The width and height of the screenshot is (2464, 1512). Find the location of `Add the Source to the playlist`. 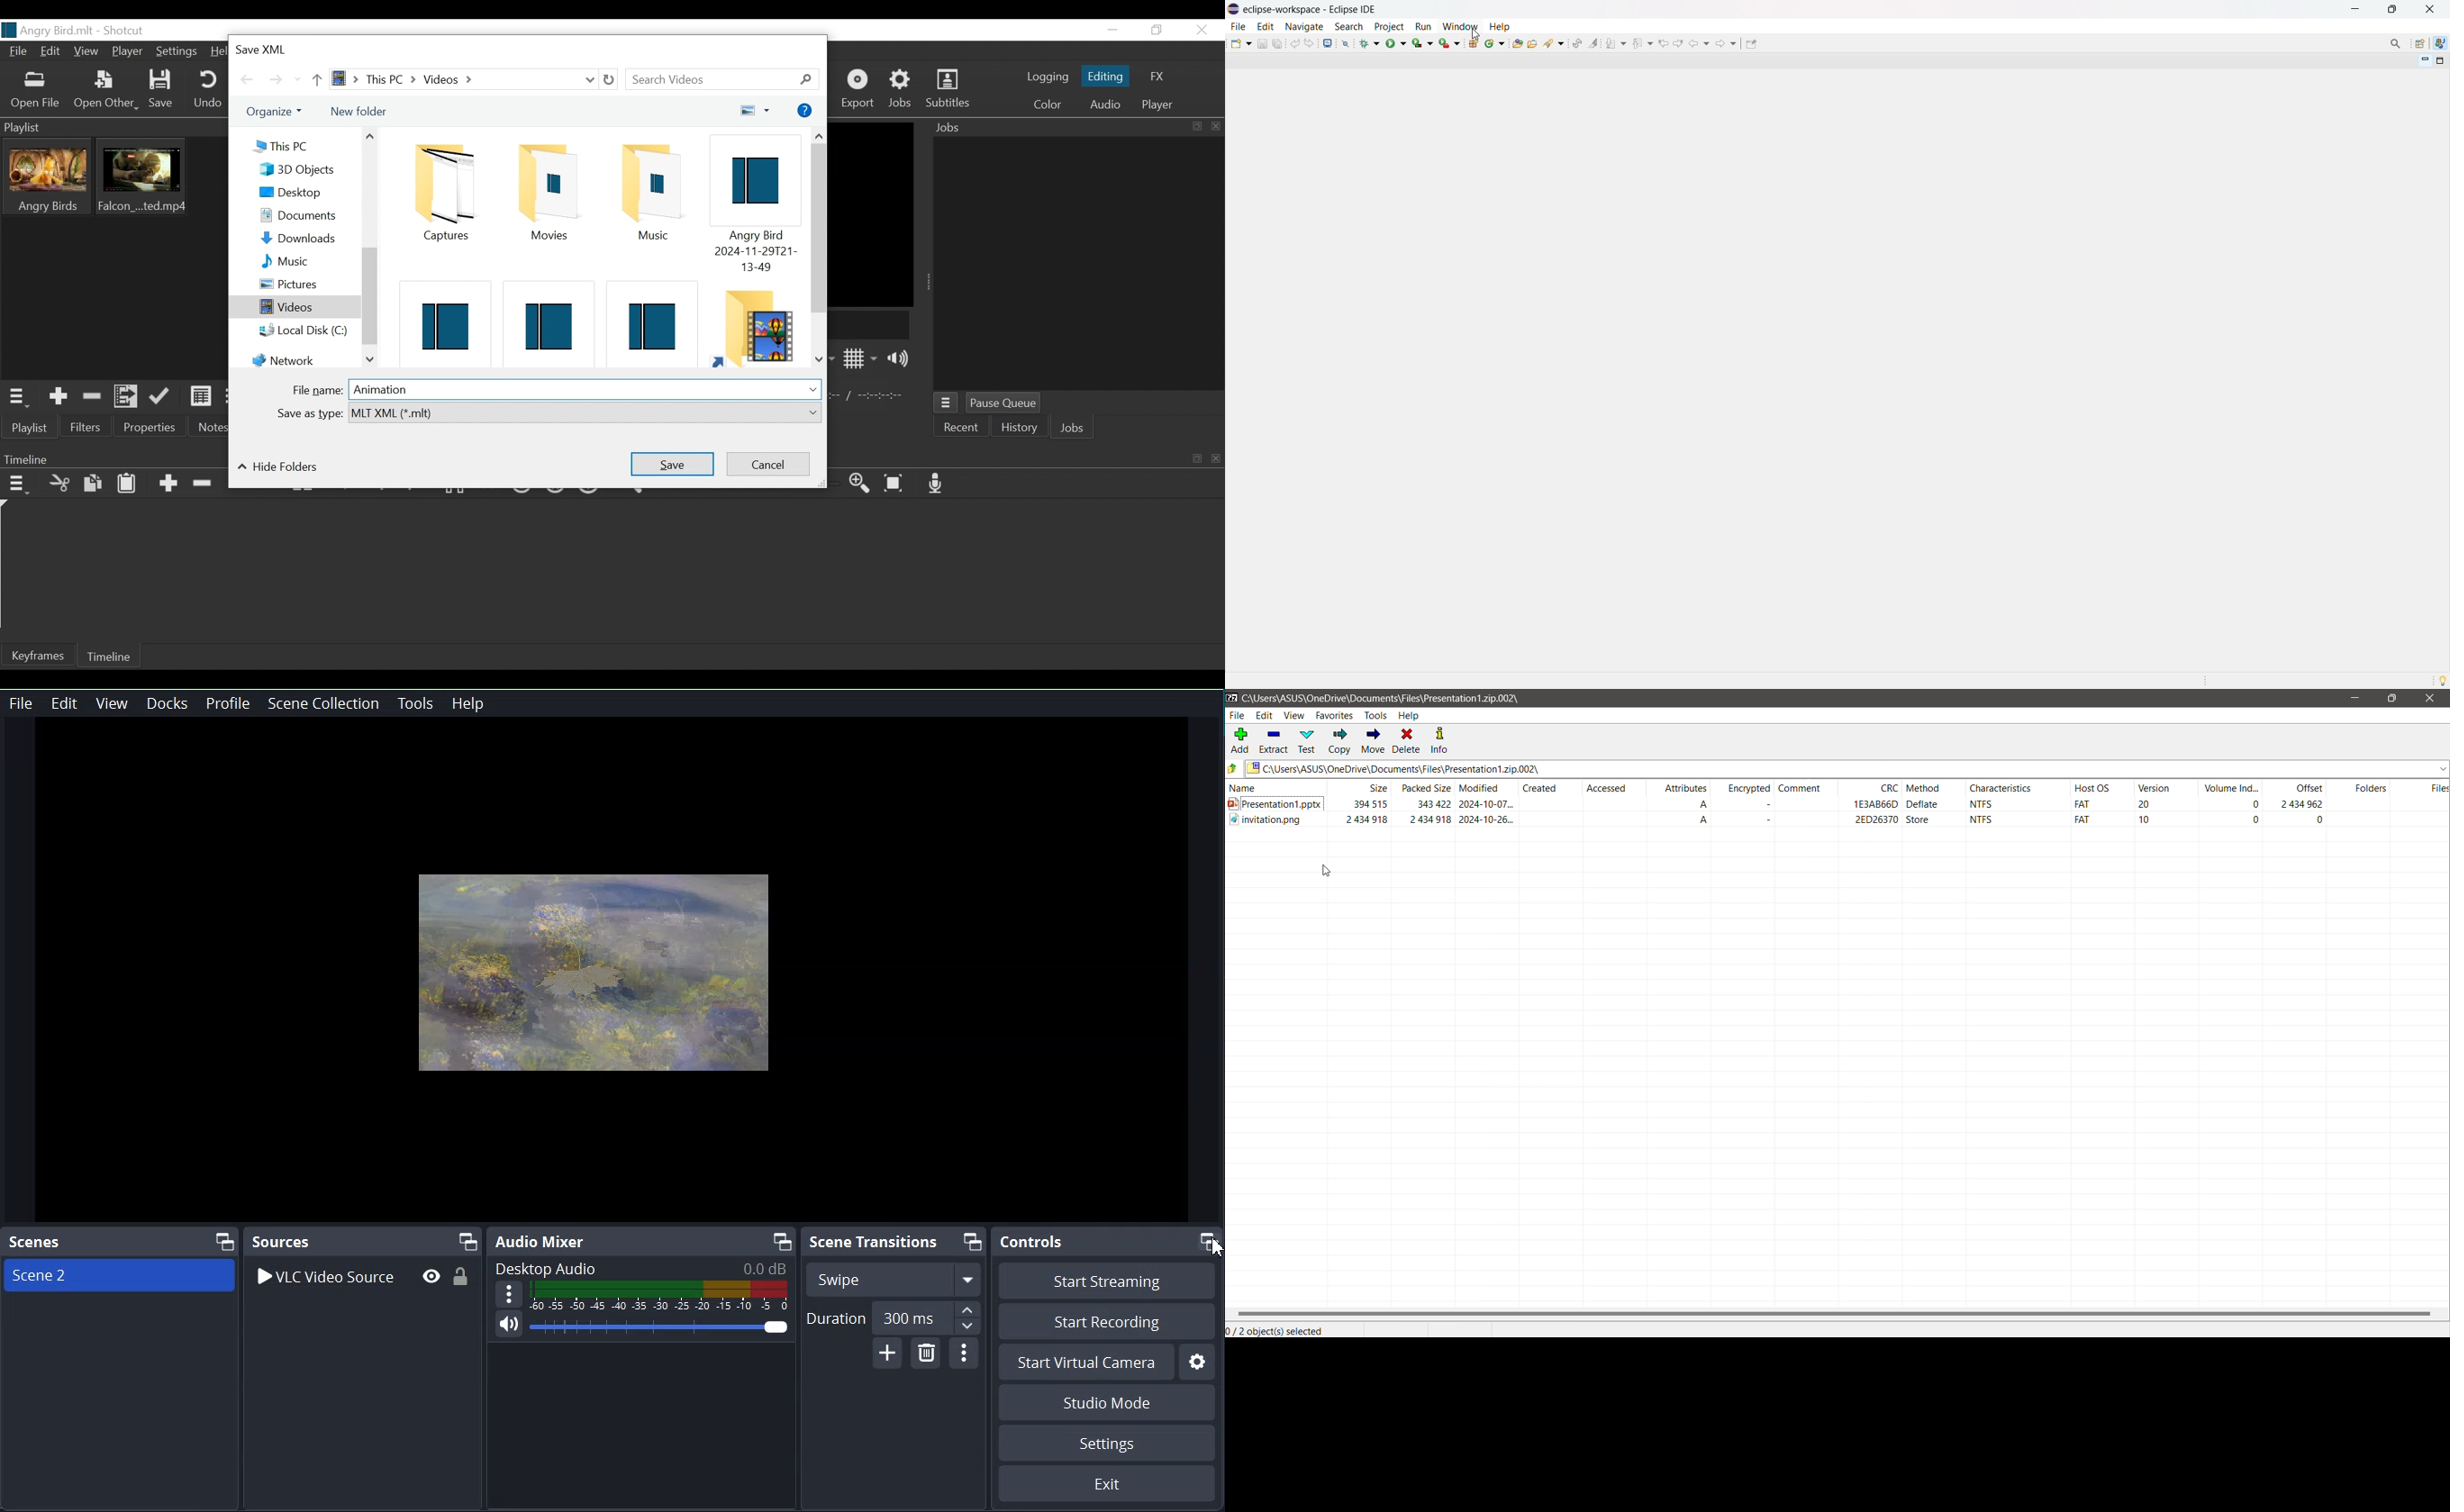

Add the Source to the playlist is located at coordinates (59, 397).